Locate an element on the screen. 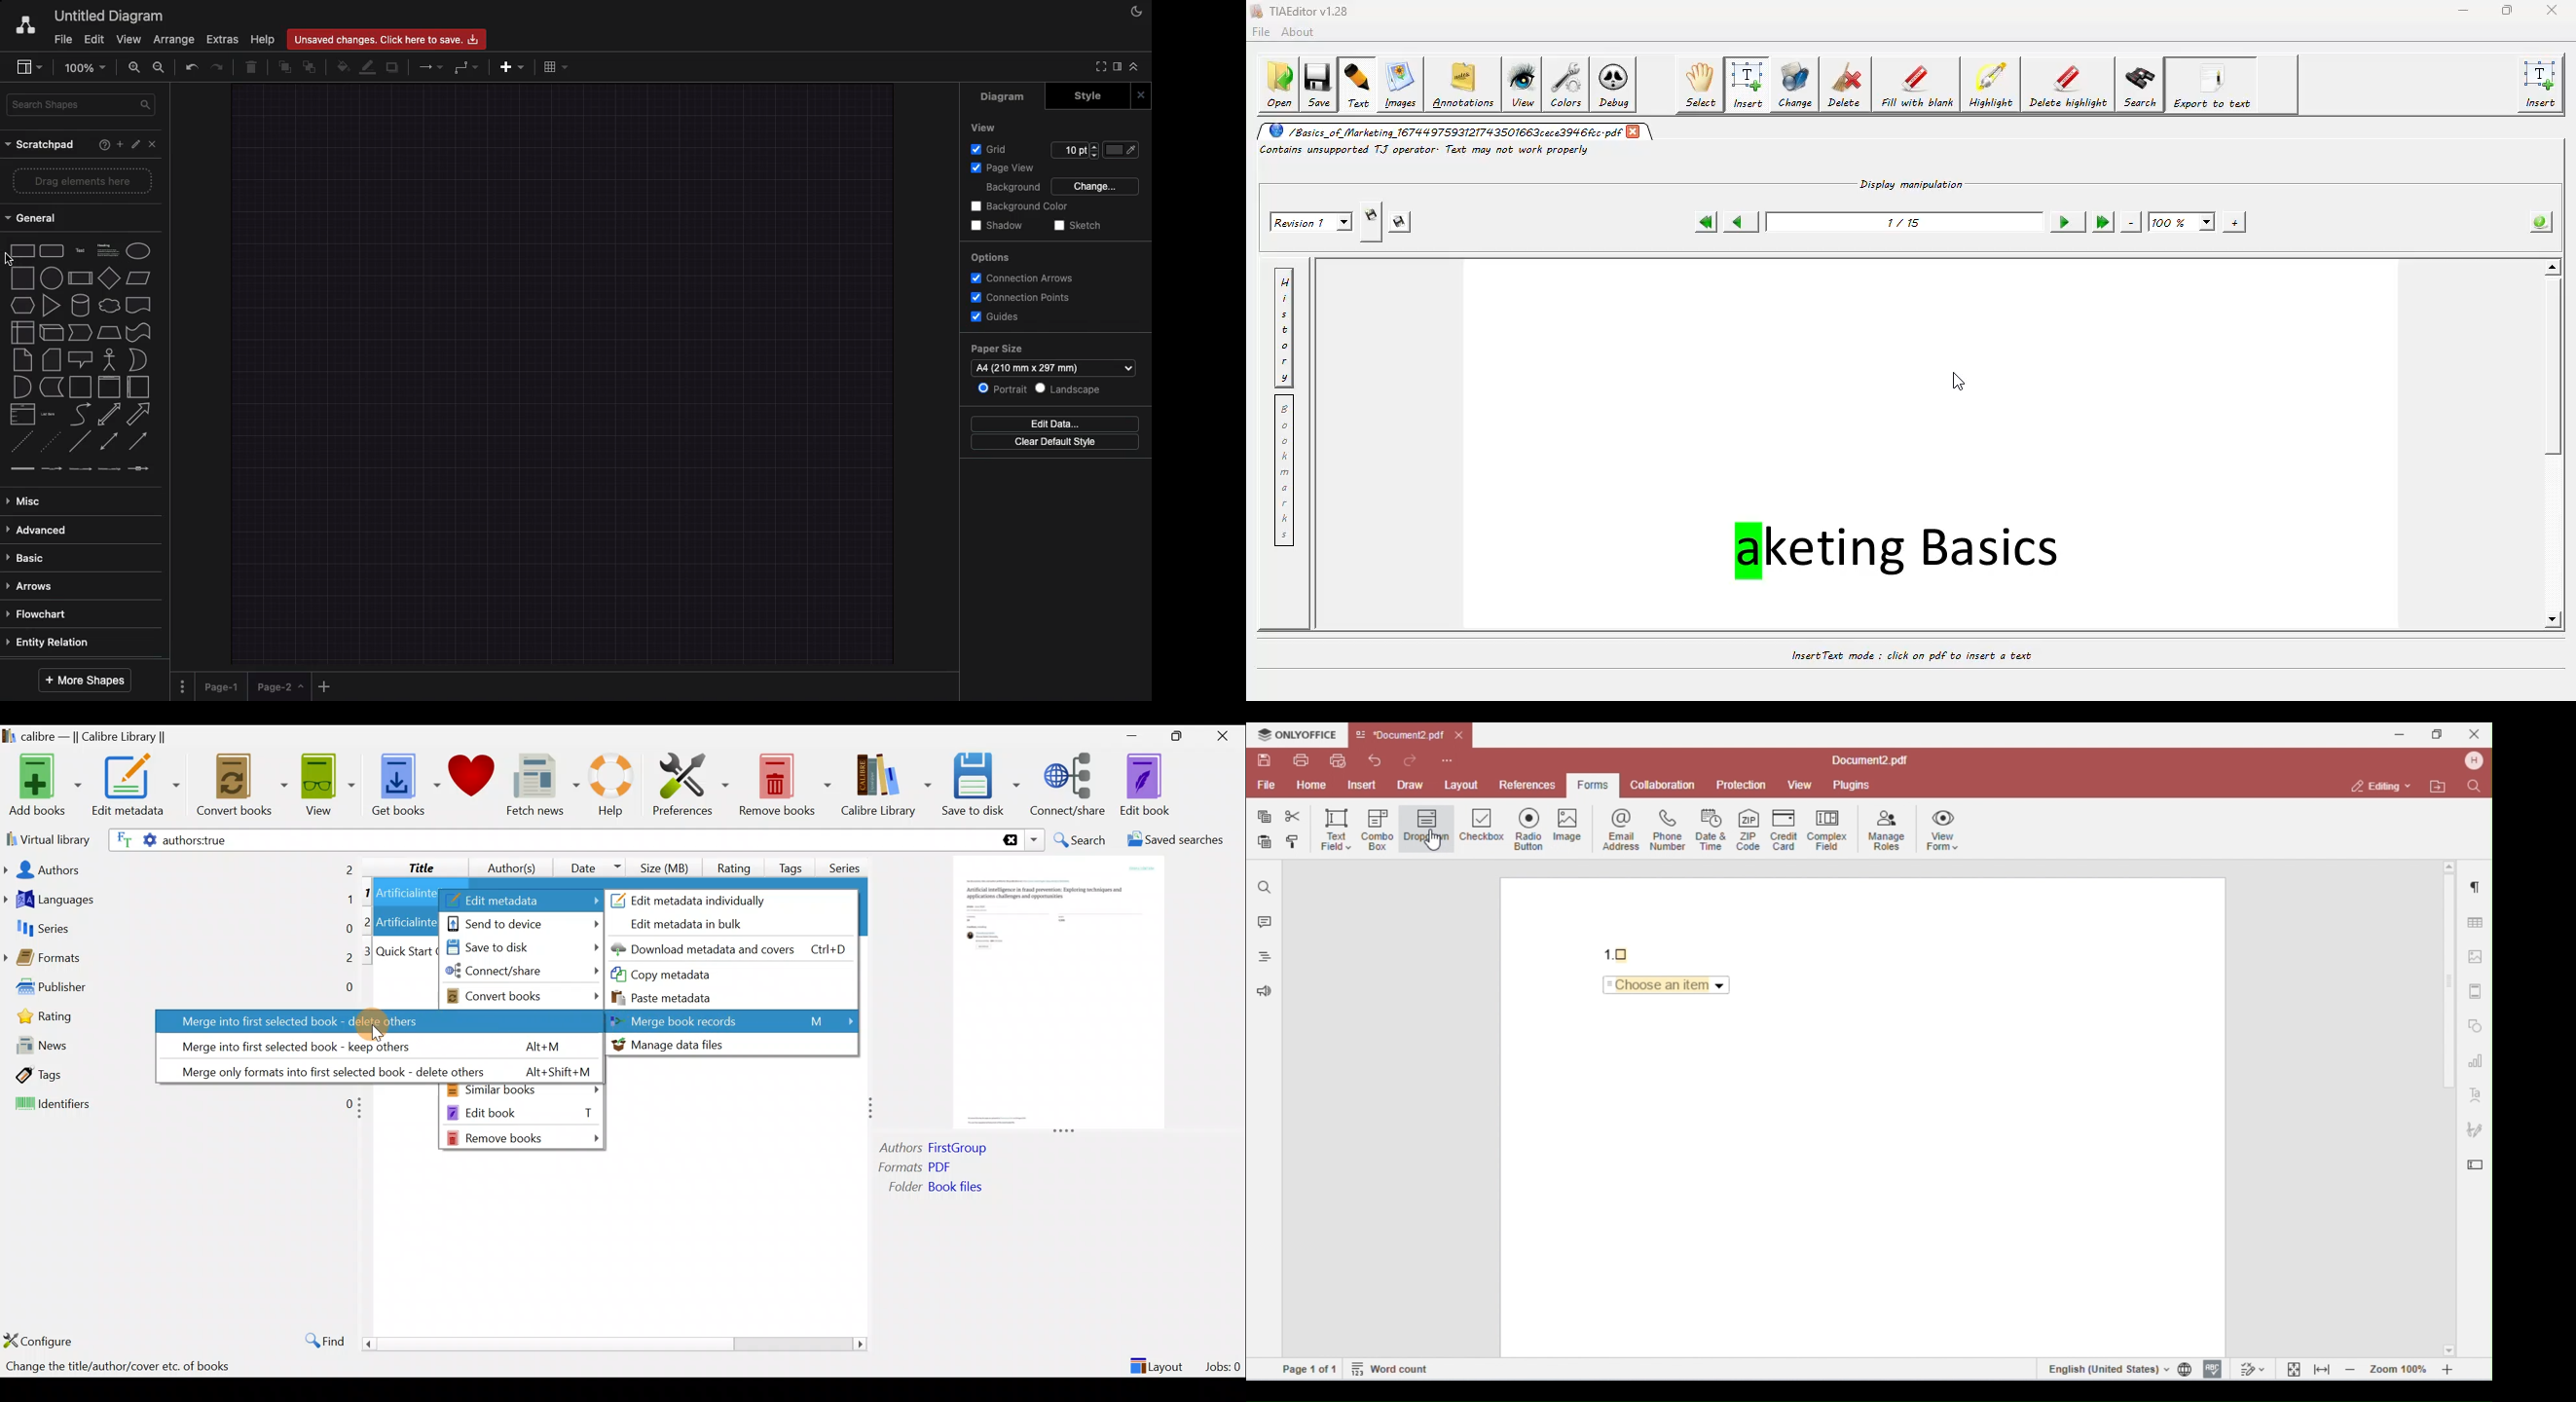  Close is located at coordinates (1140, 94).